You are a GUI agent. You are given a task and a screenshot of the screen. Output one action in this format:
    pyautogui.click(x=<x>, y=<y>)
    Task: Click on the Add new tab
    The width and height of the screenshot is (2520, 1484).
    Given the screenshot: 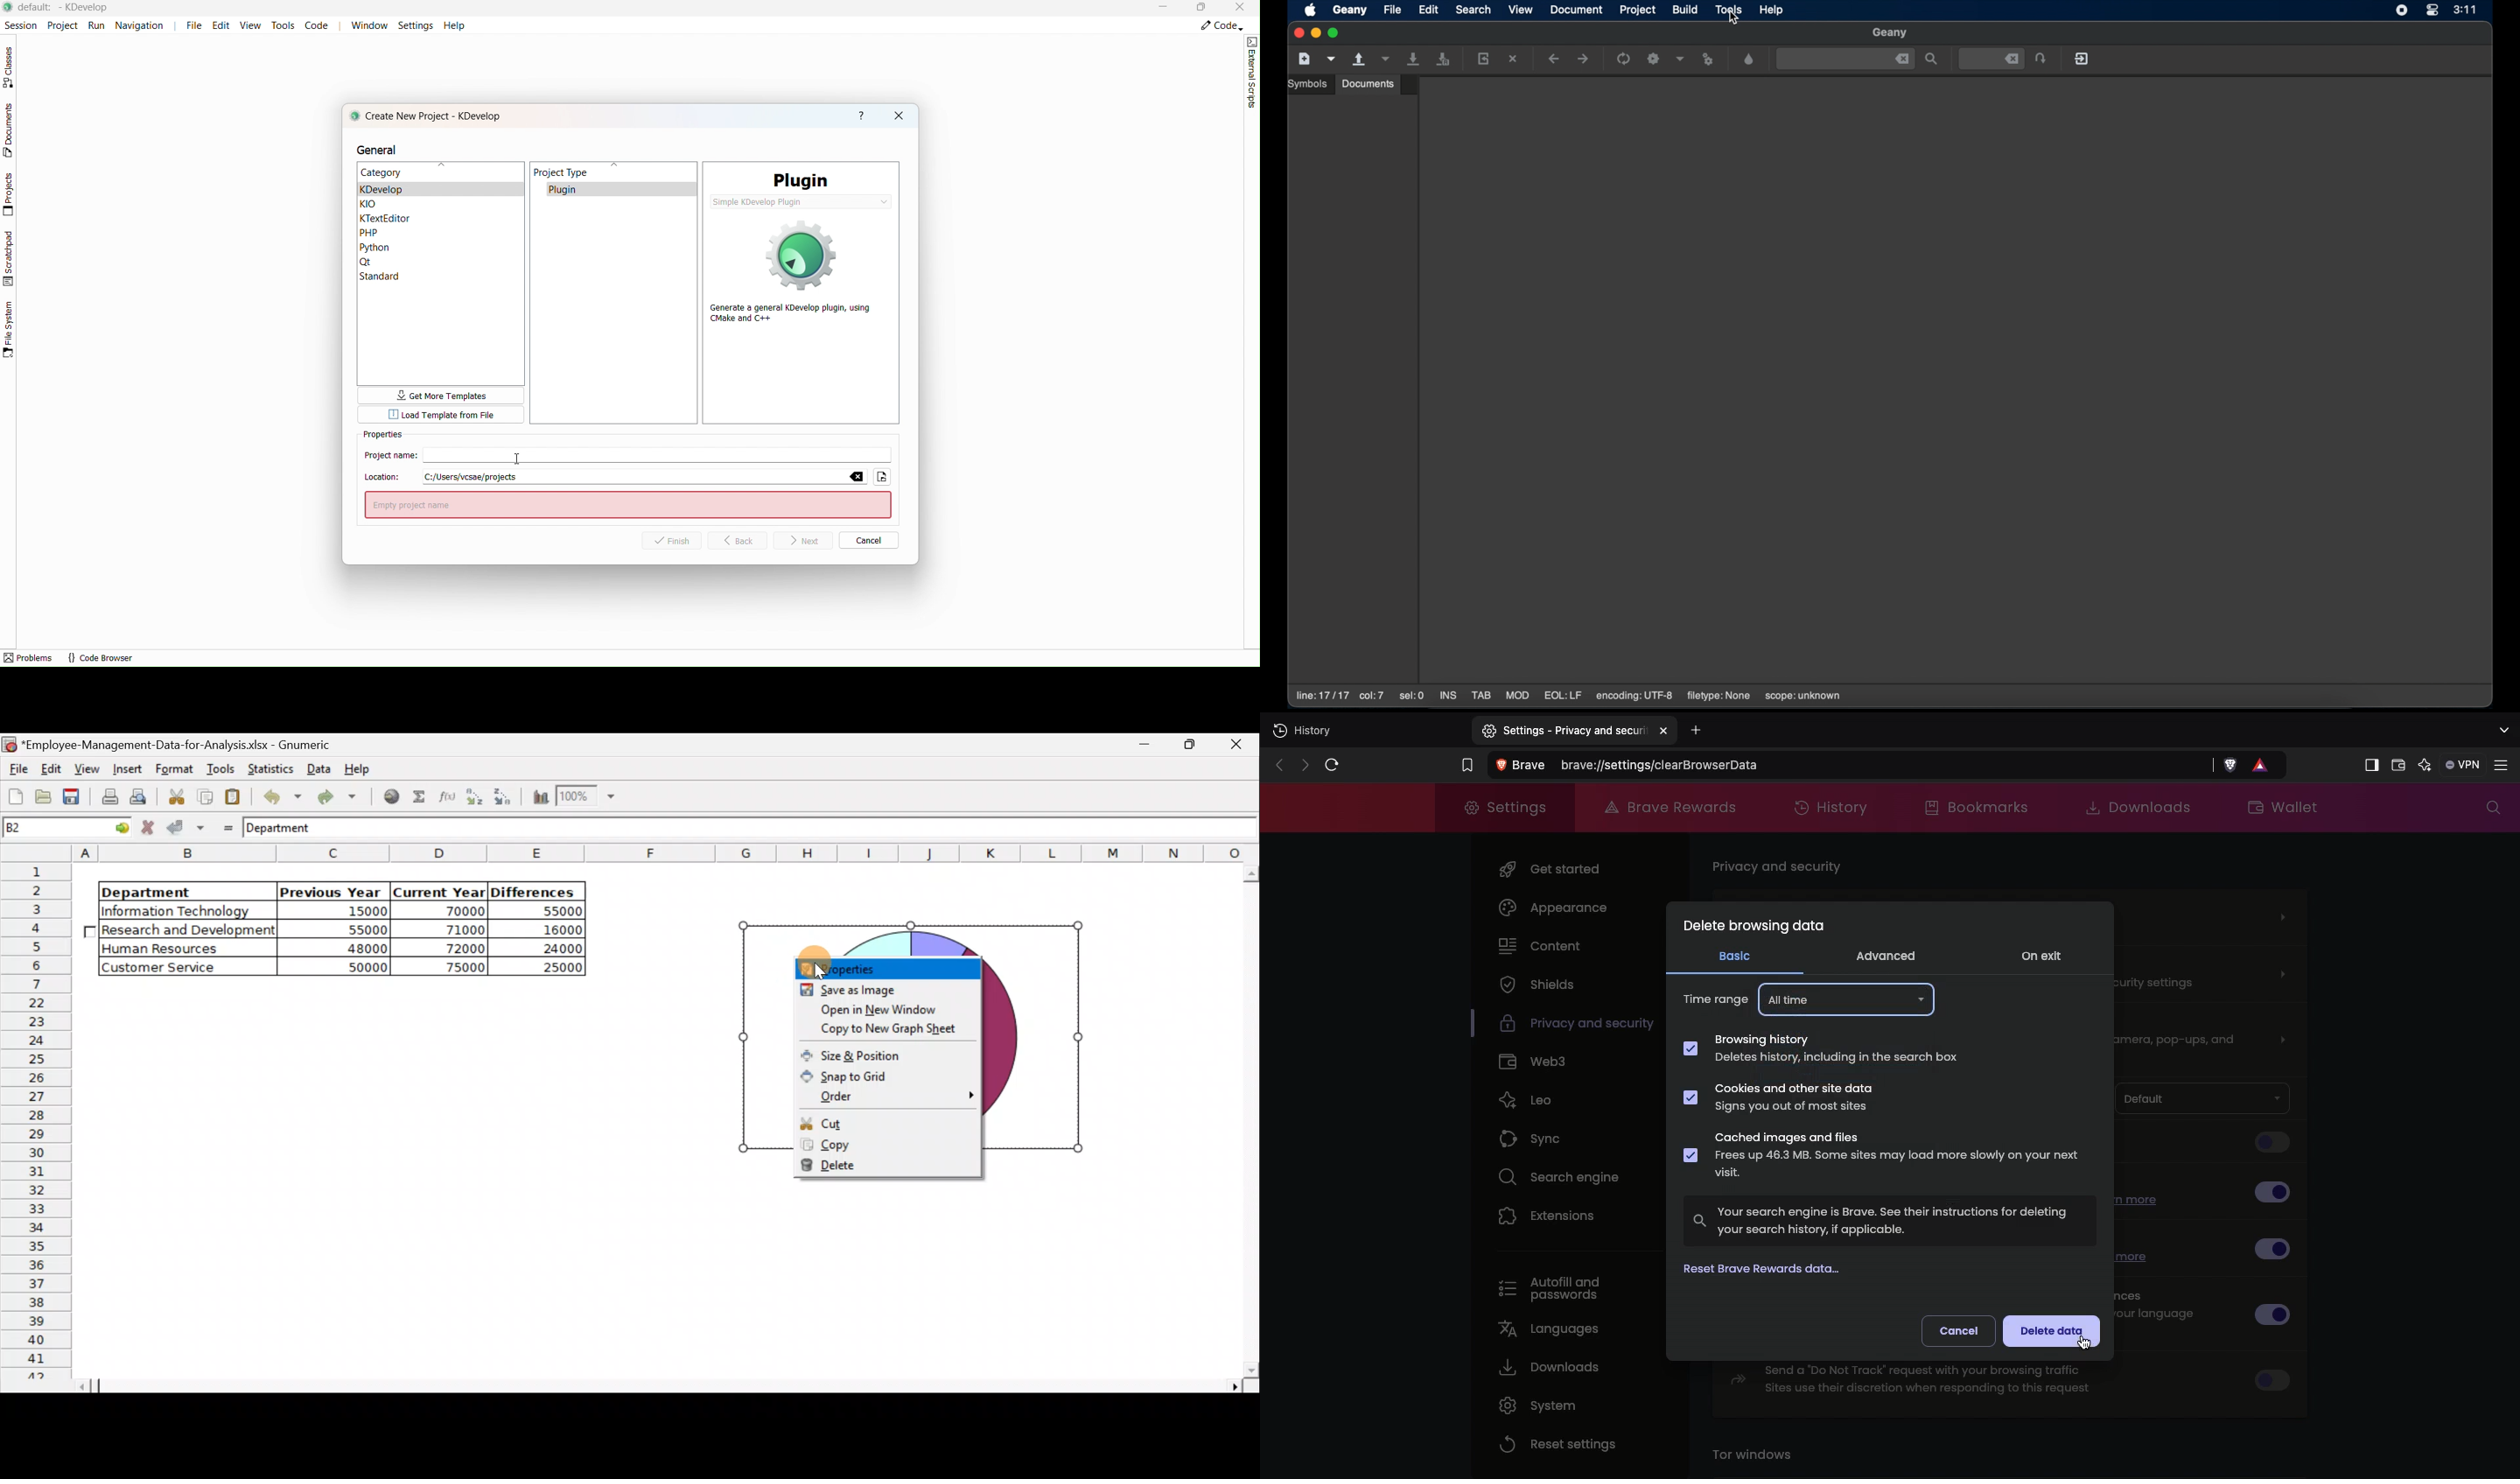 What is the action you would take?
    pyautogui.click(x=1717, y=732)
    